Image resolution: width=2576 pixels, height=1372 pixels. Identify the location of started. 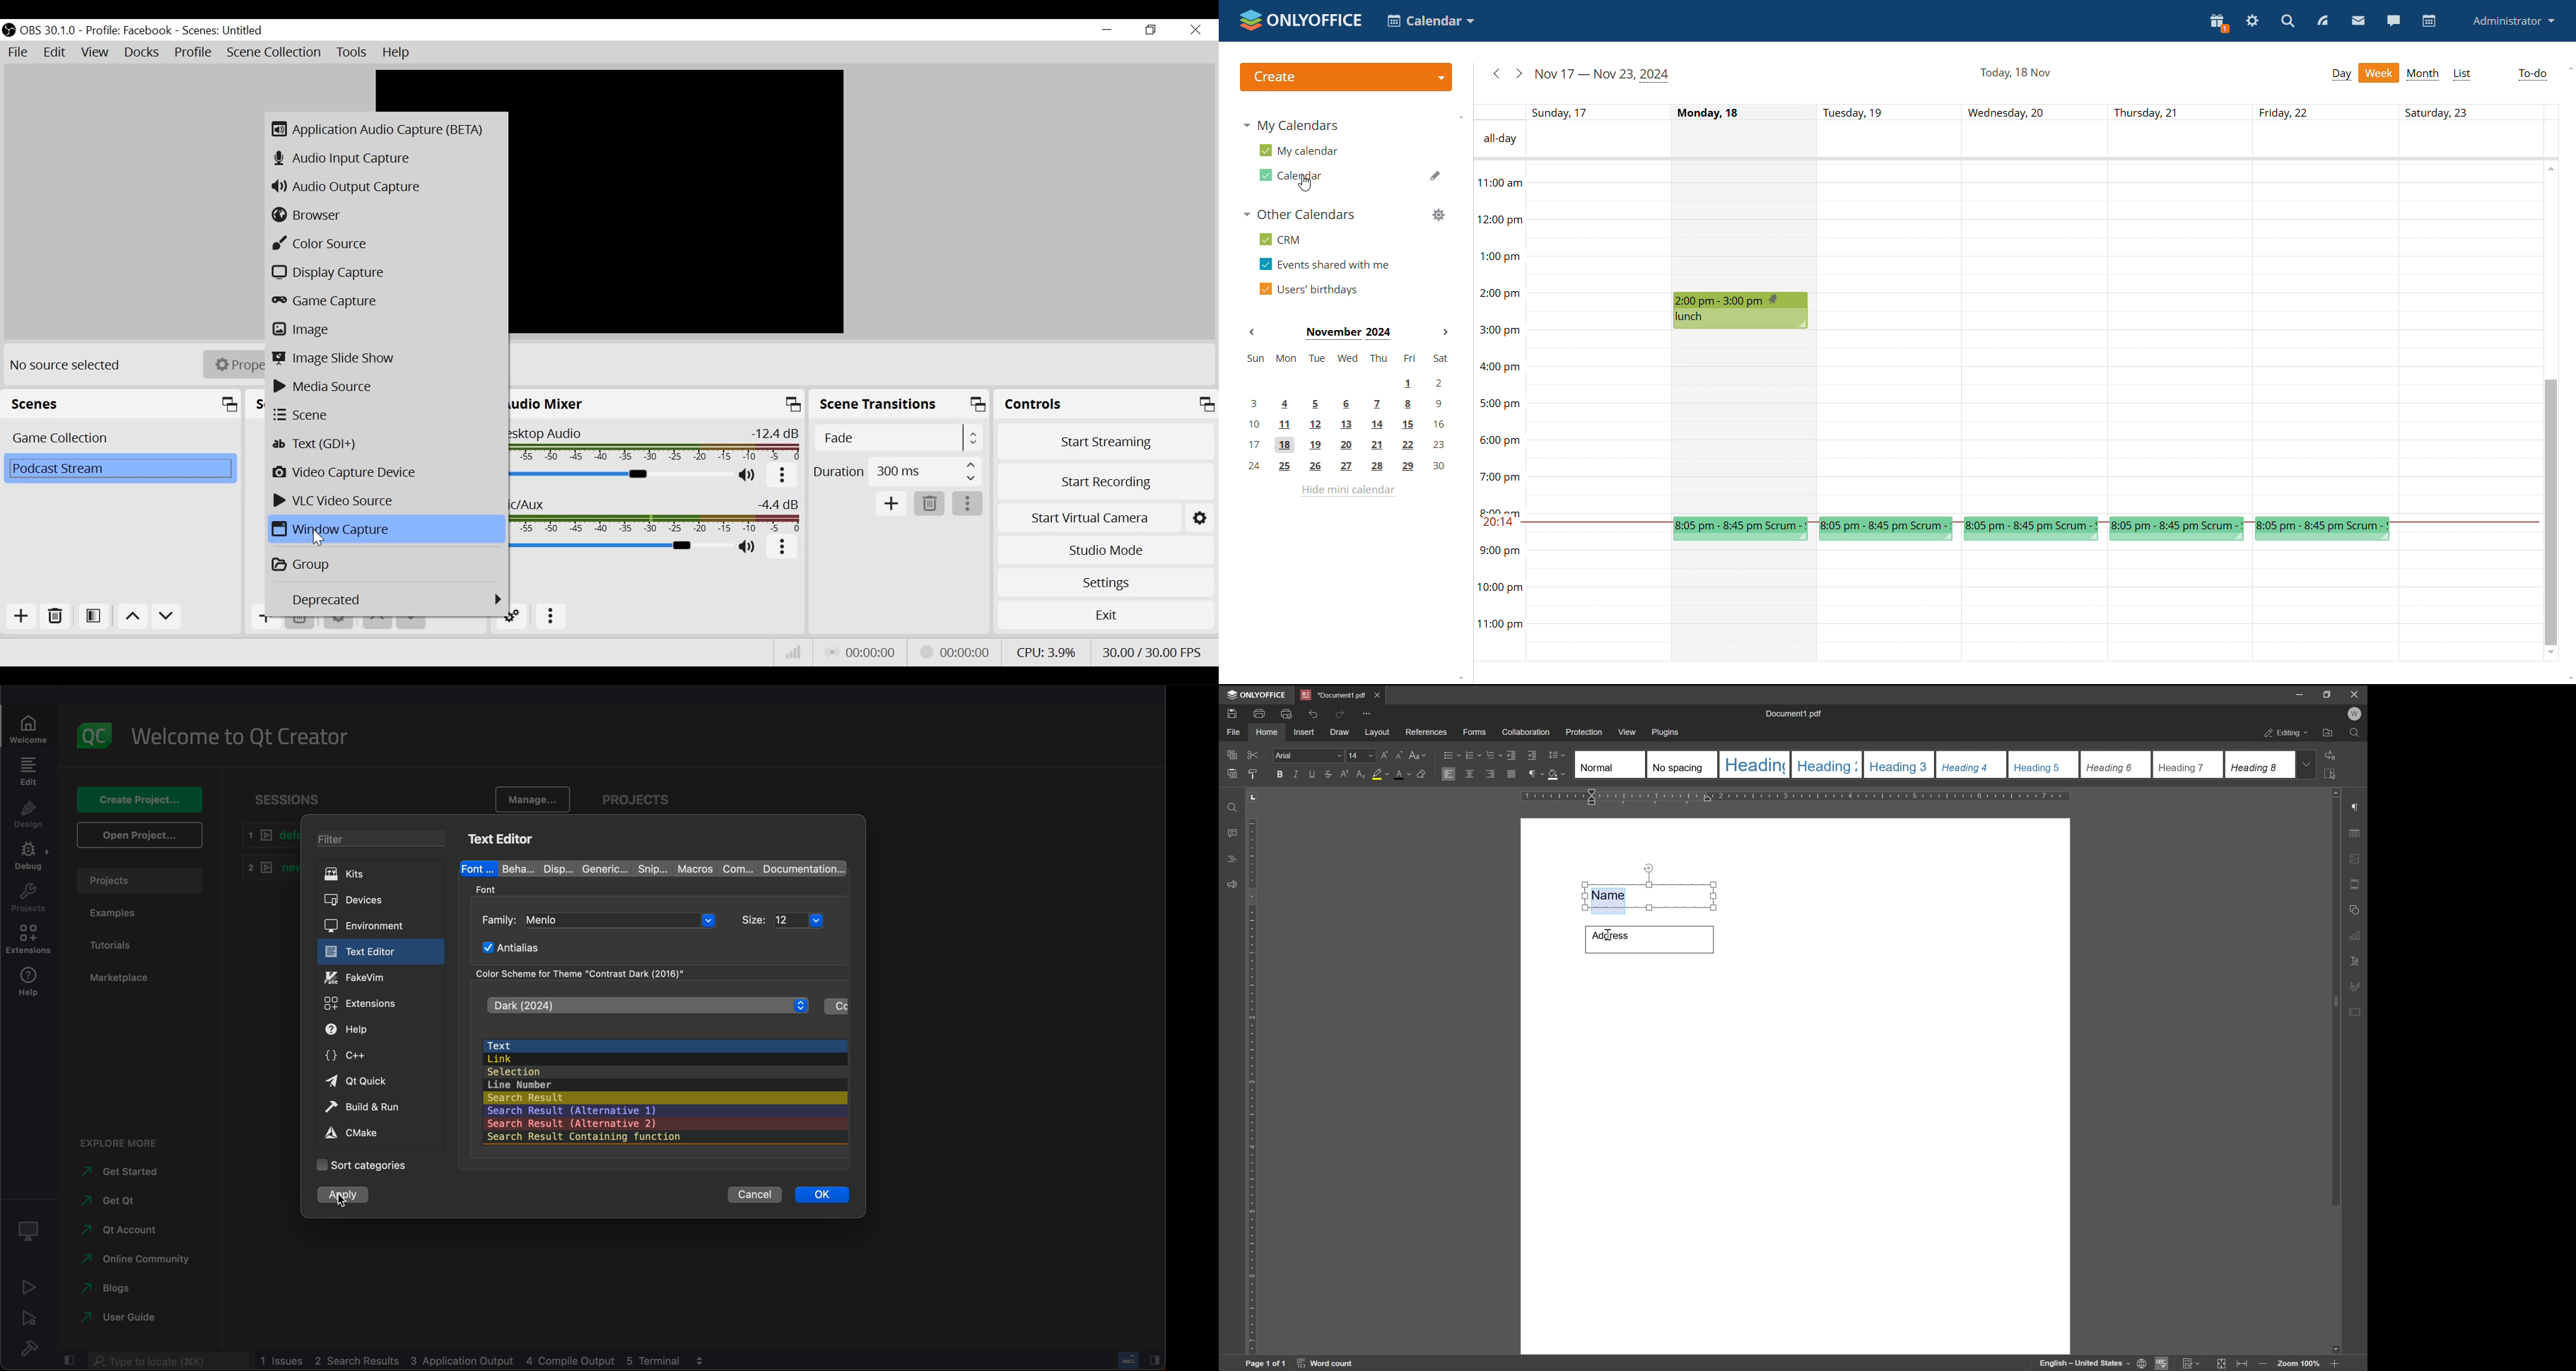
(115, 1174).